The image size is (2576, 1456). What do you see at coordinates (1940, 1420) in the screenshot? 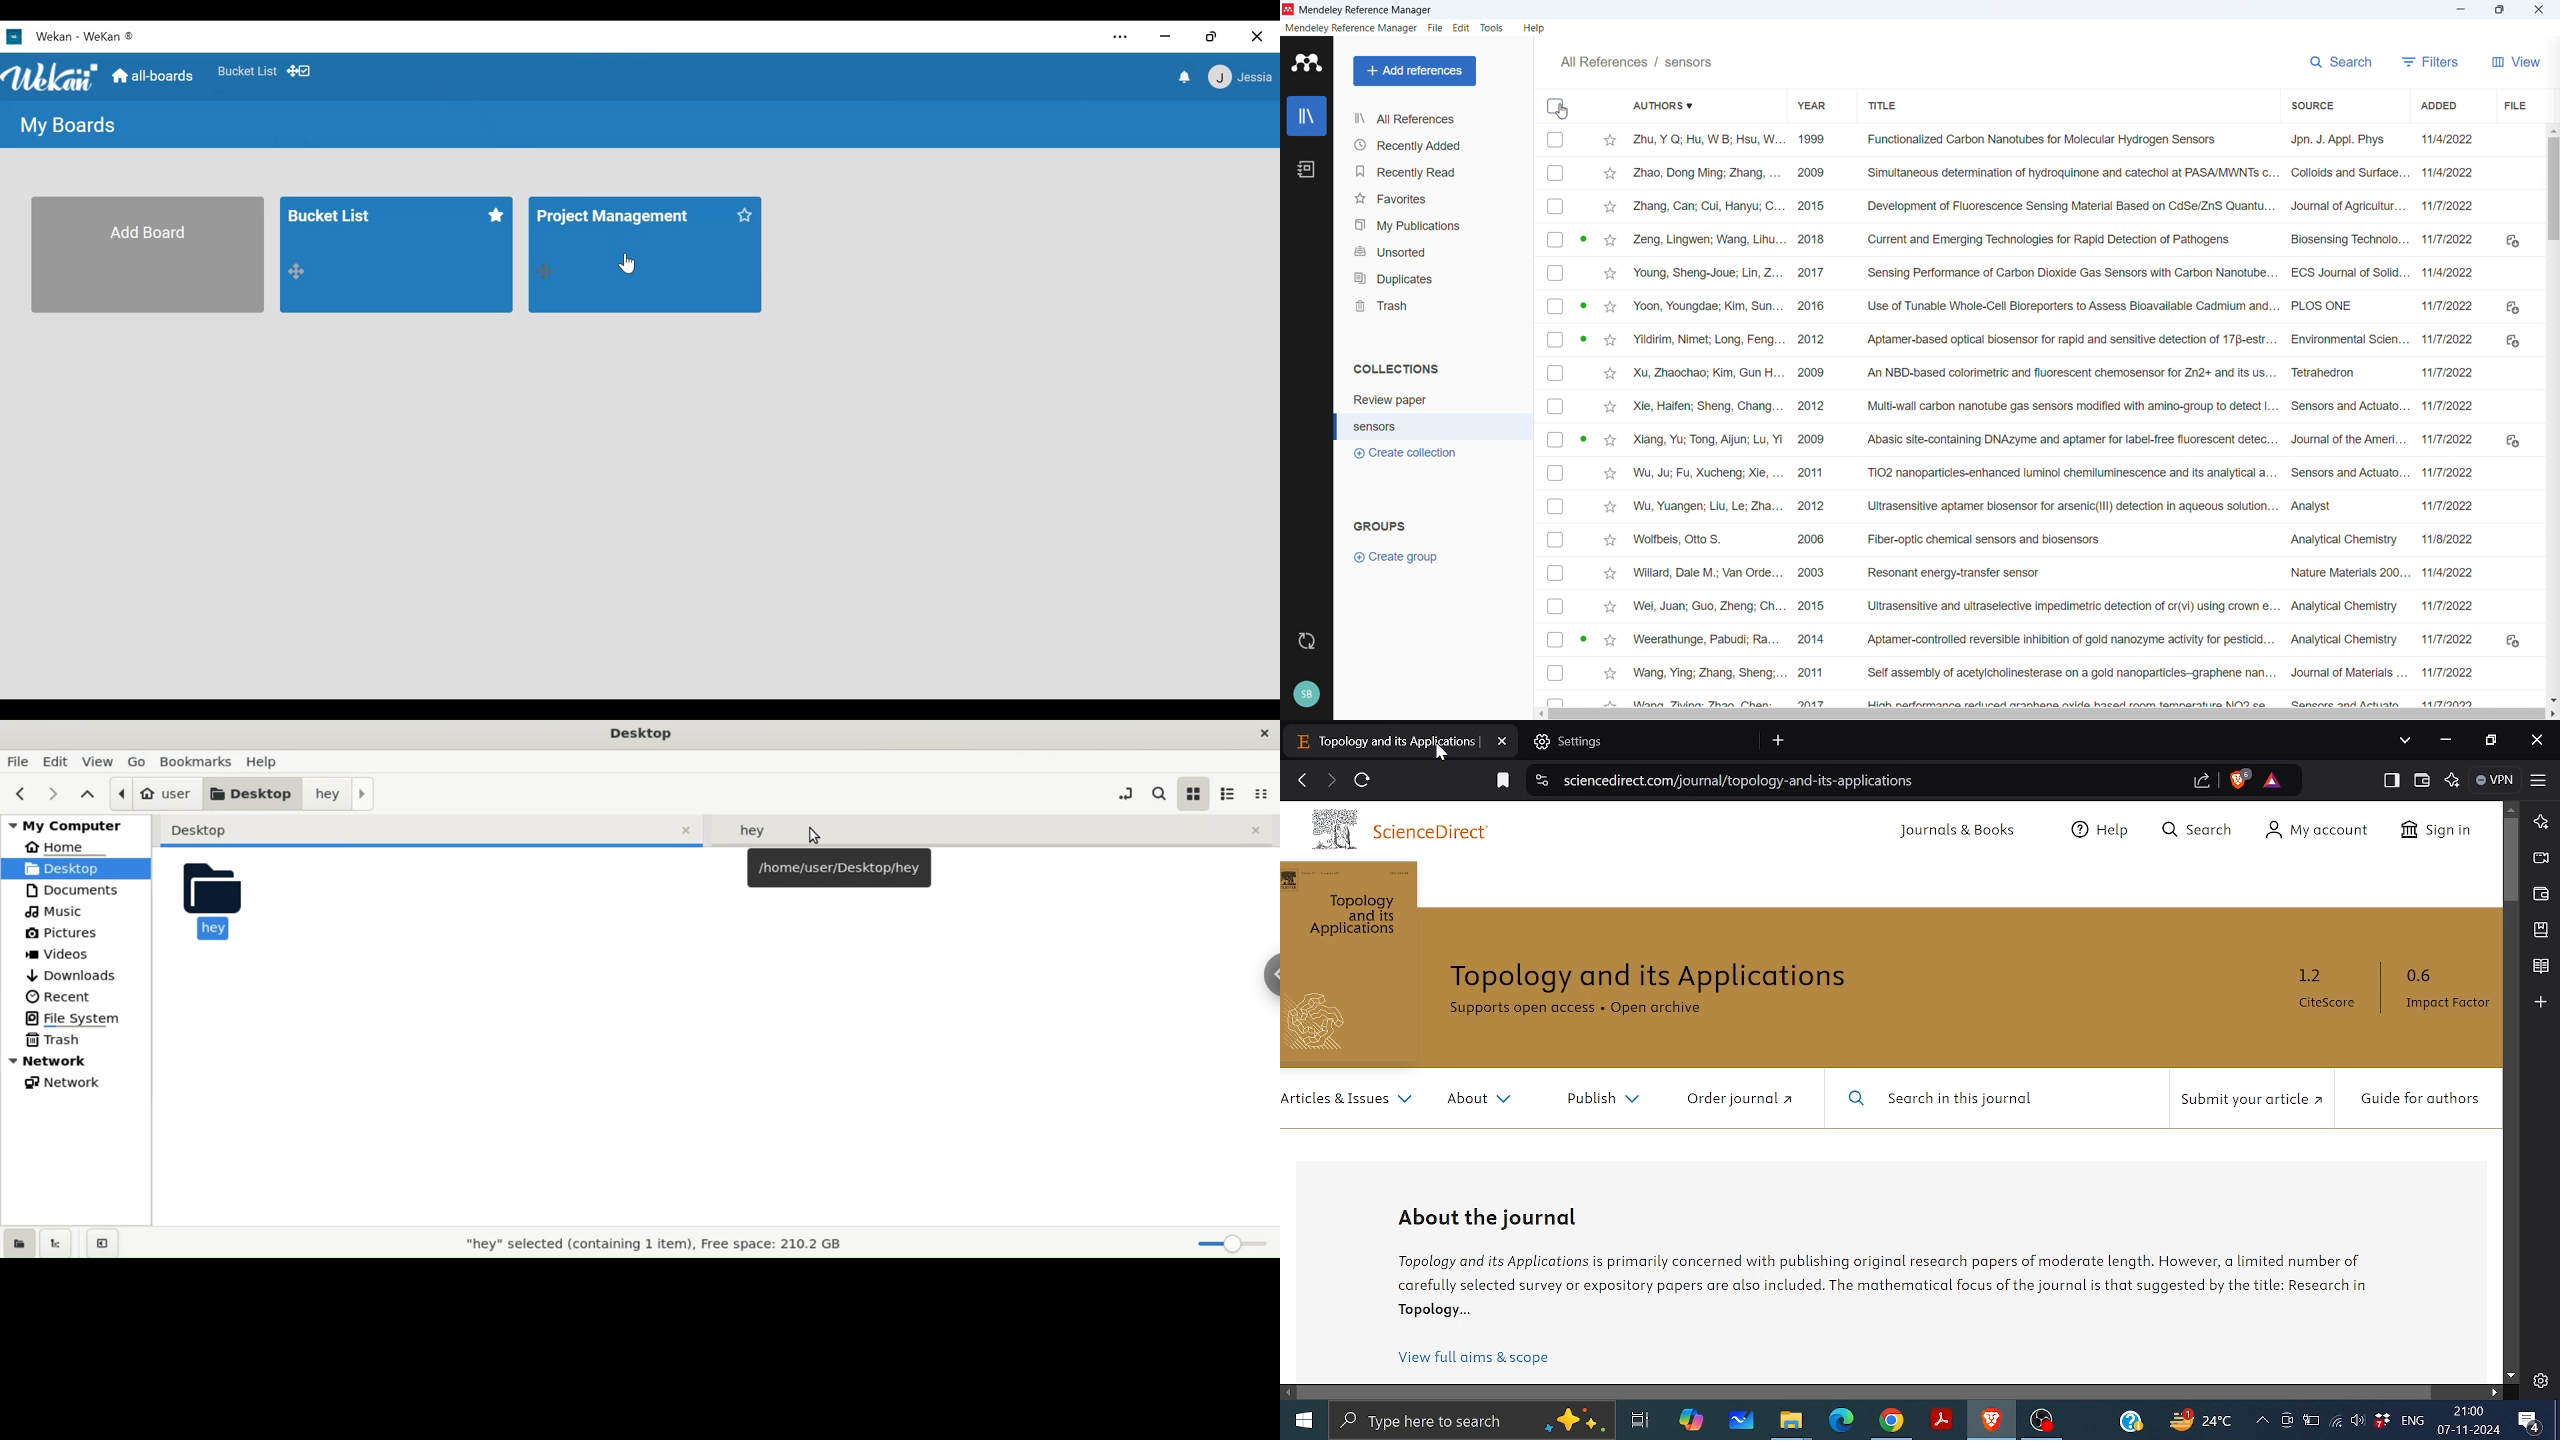
I see `Adobe reader` at bounding box center [1940, 1420].